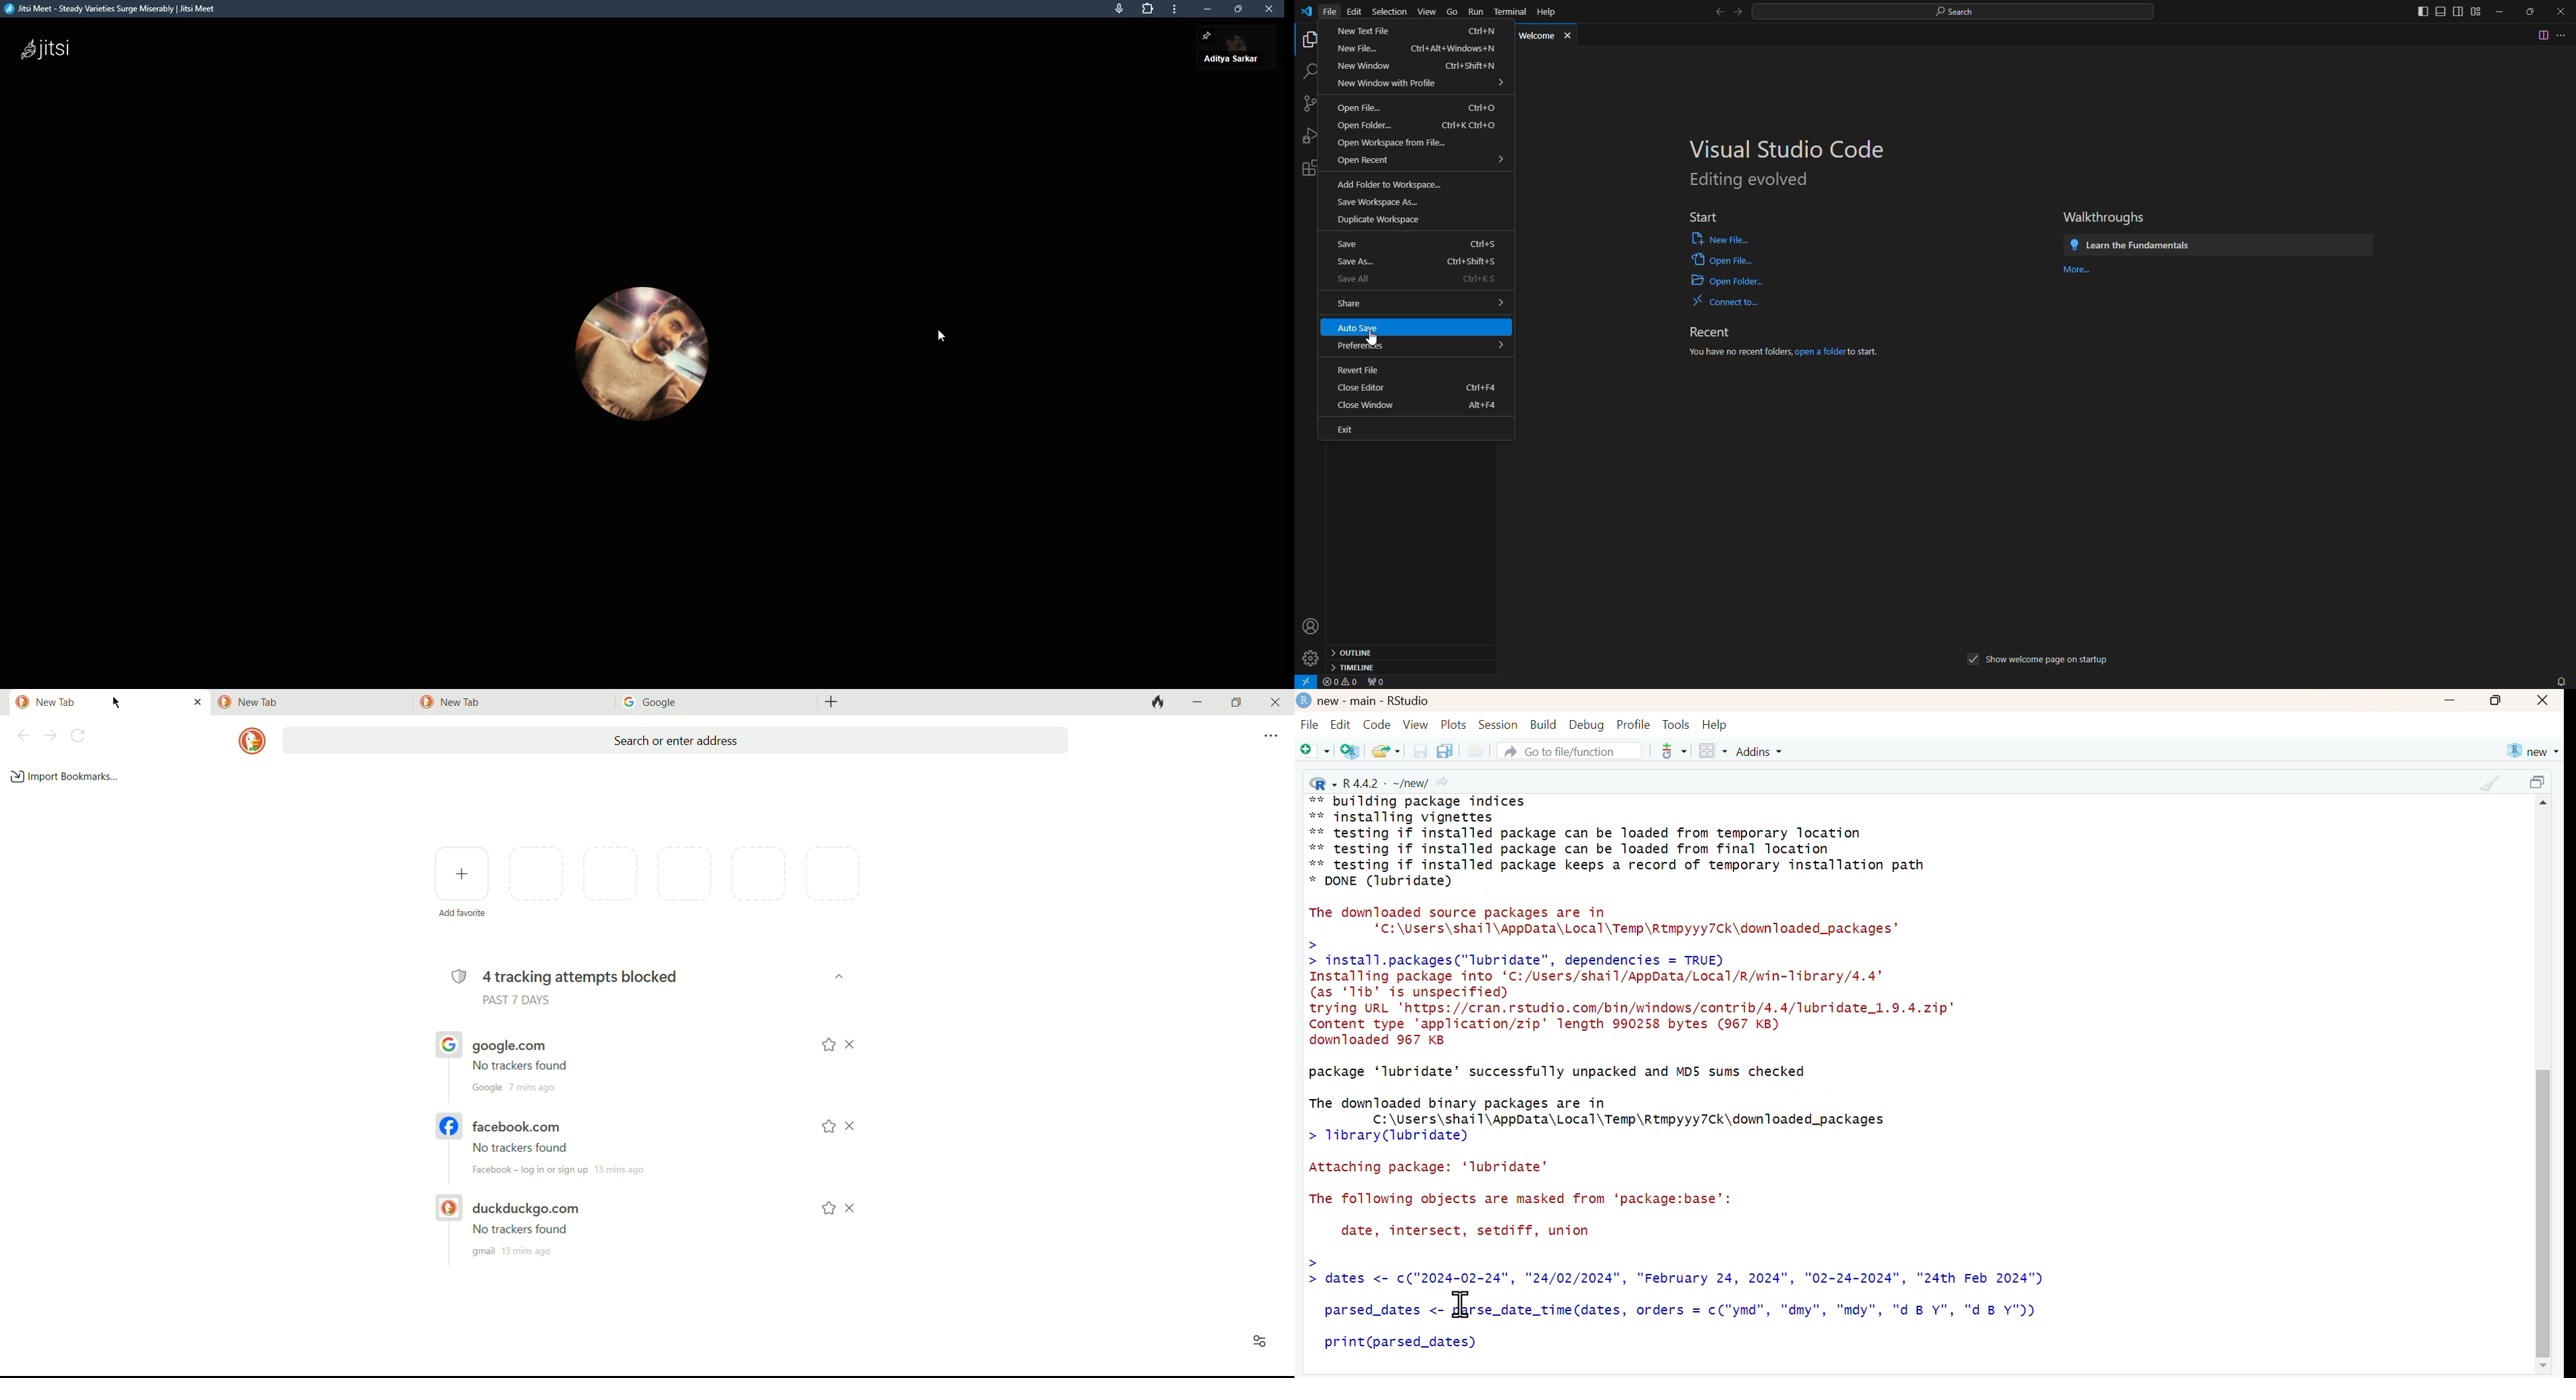 The height and width of the screenshot is (1400, 2576). What do you see at coordinates (1375, 724) in the screenshot?
I see `Code` at bounding box center [1375, 724].